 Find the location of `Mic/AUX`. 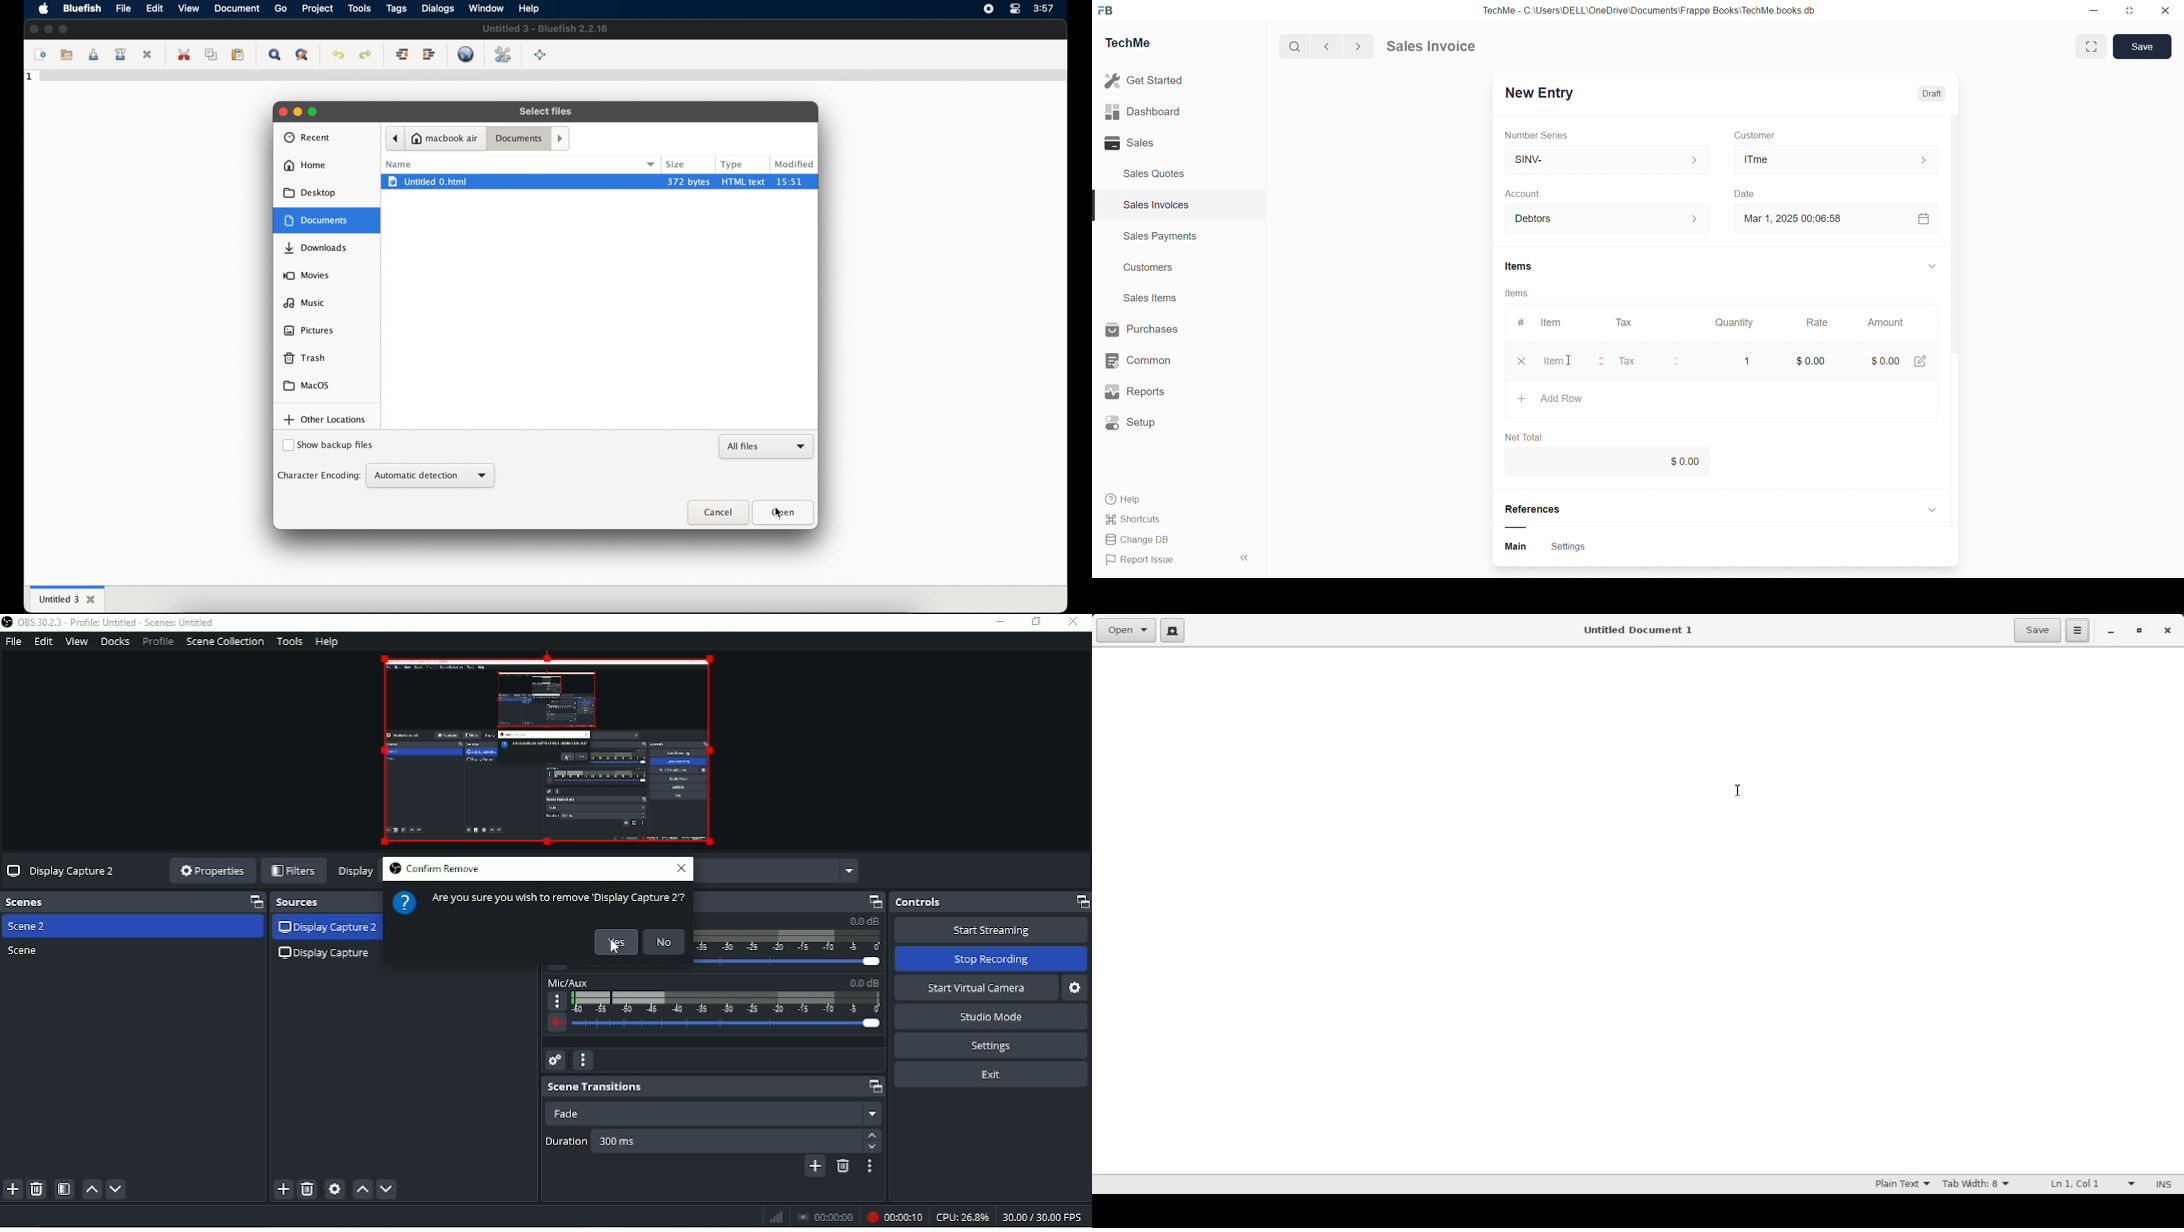

Mic/AUX is located at coordinates (713, 1007).